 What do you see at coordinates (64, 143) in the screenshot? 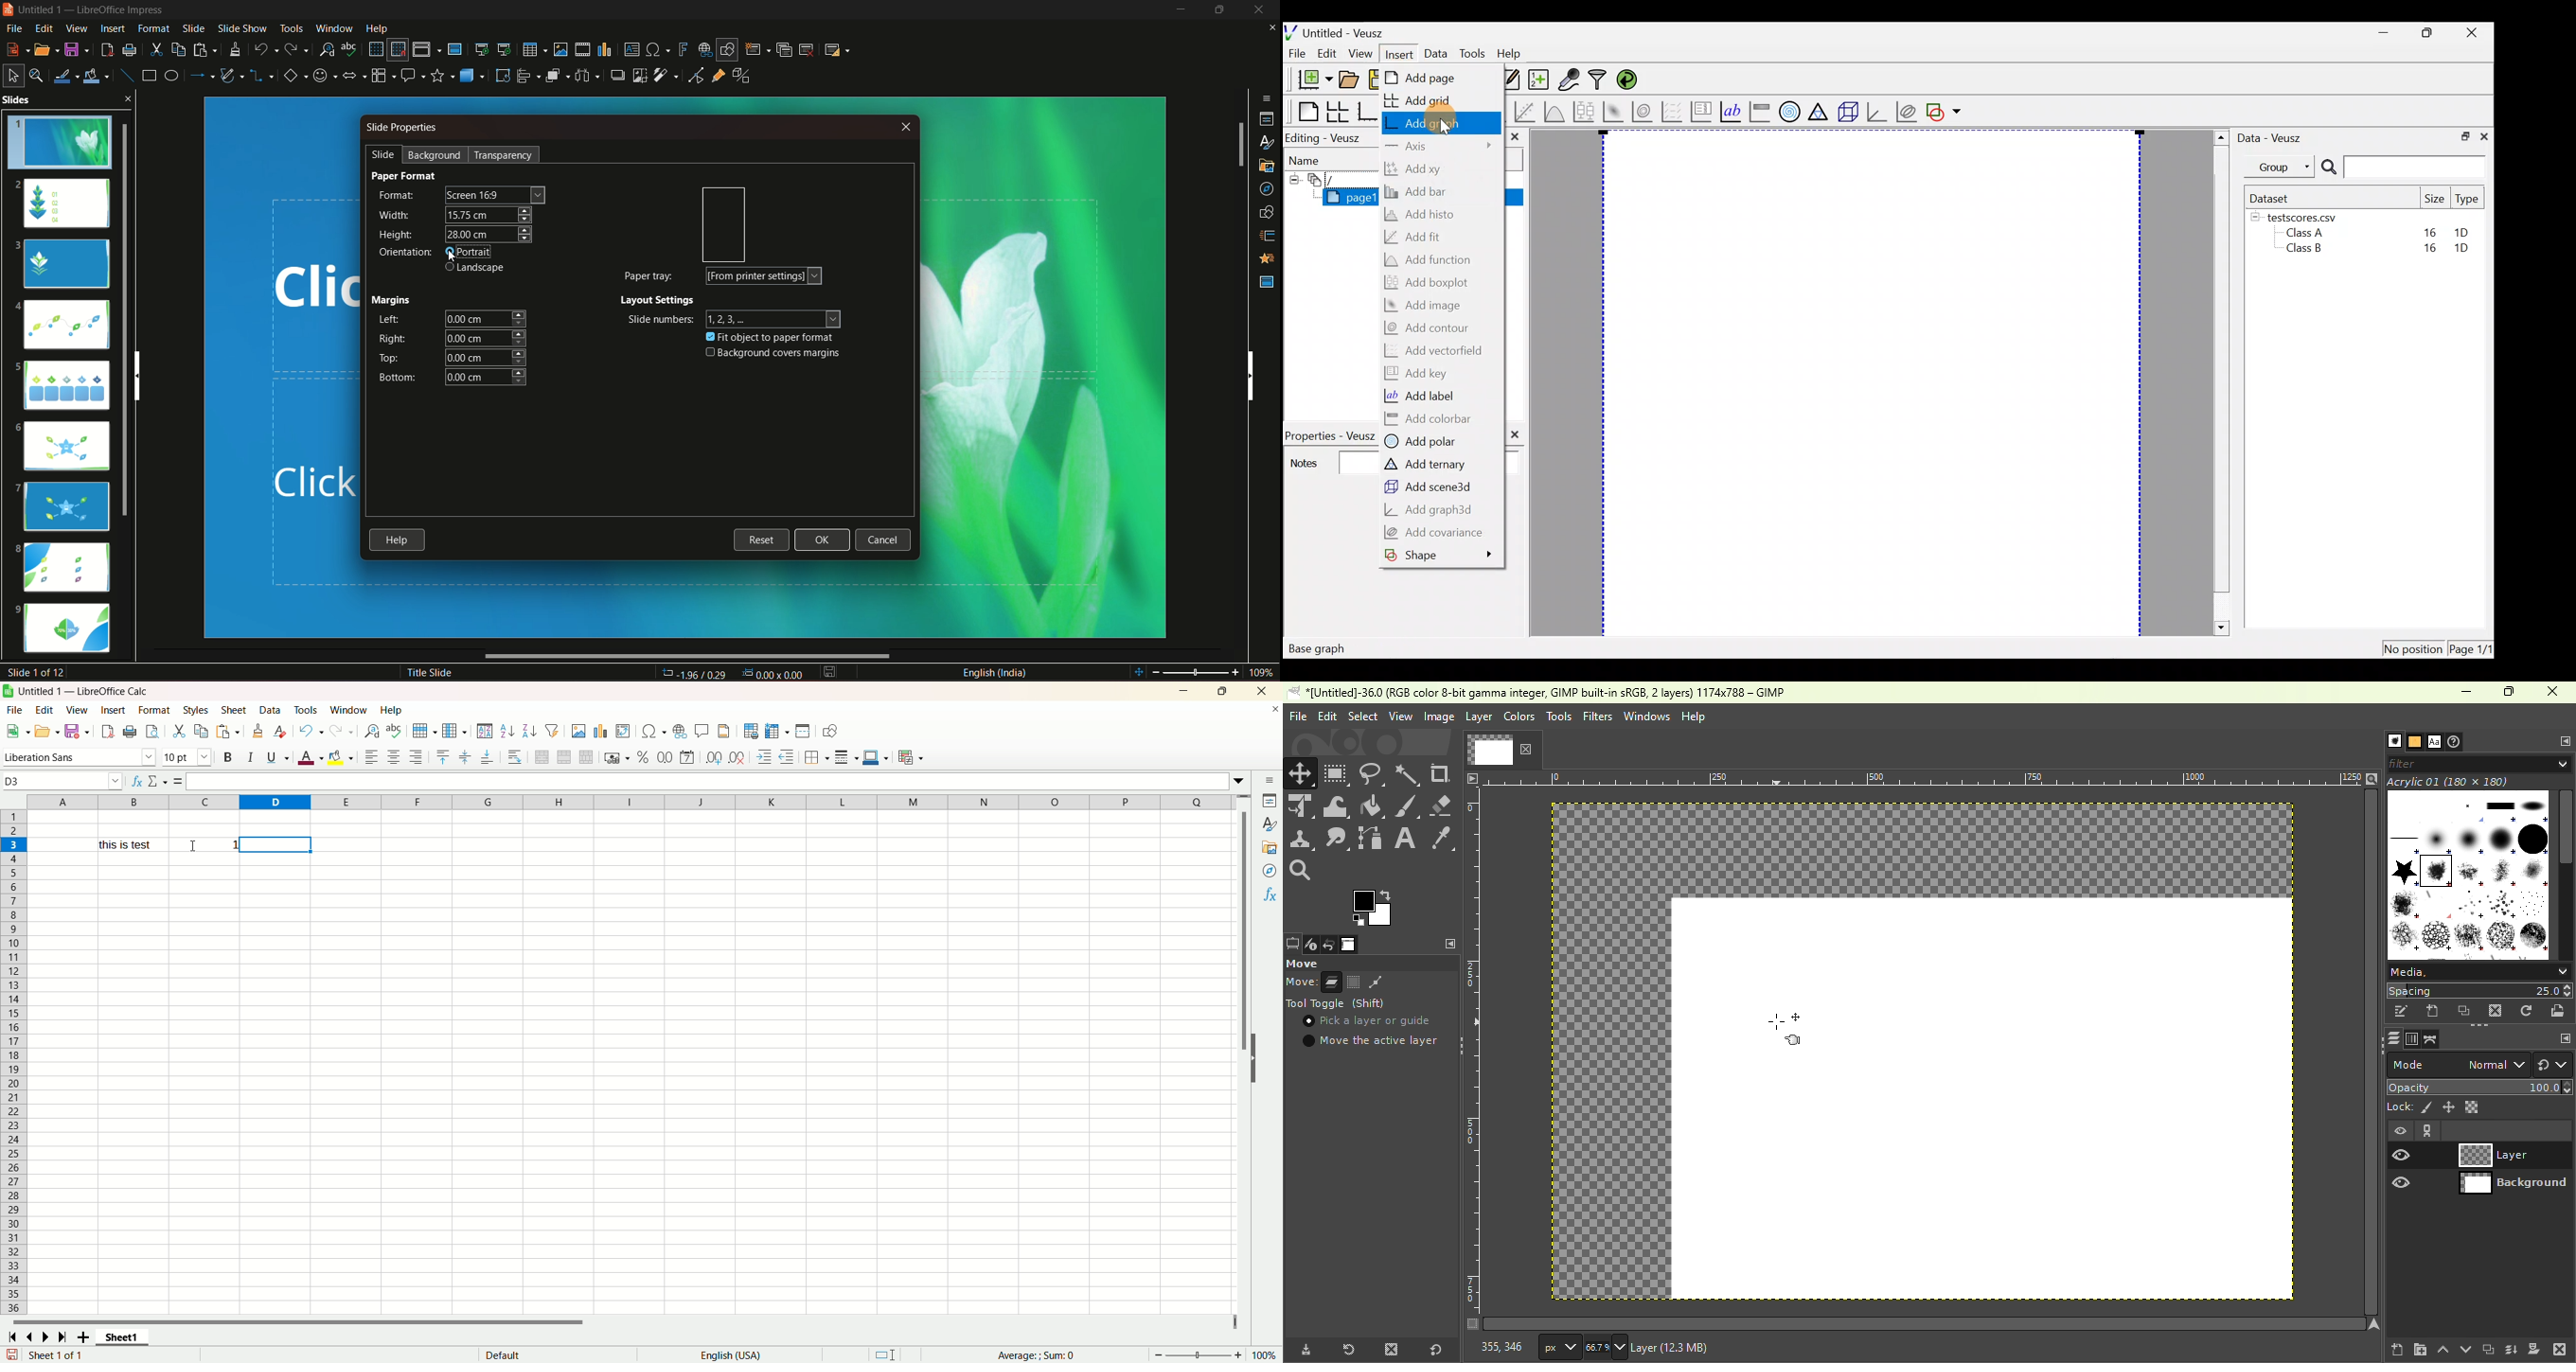
I see `slide 1` at bounding box center [64, 143].